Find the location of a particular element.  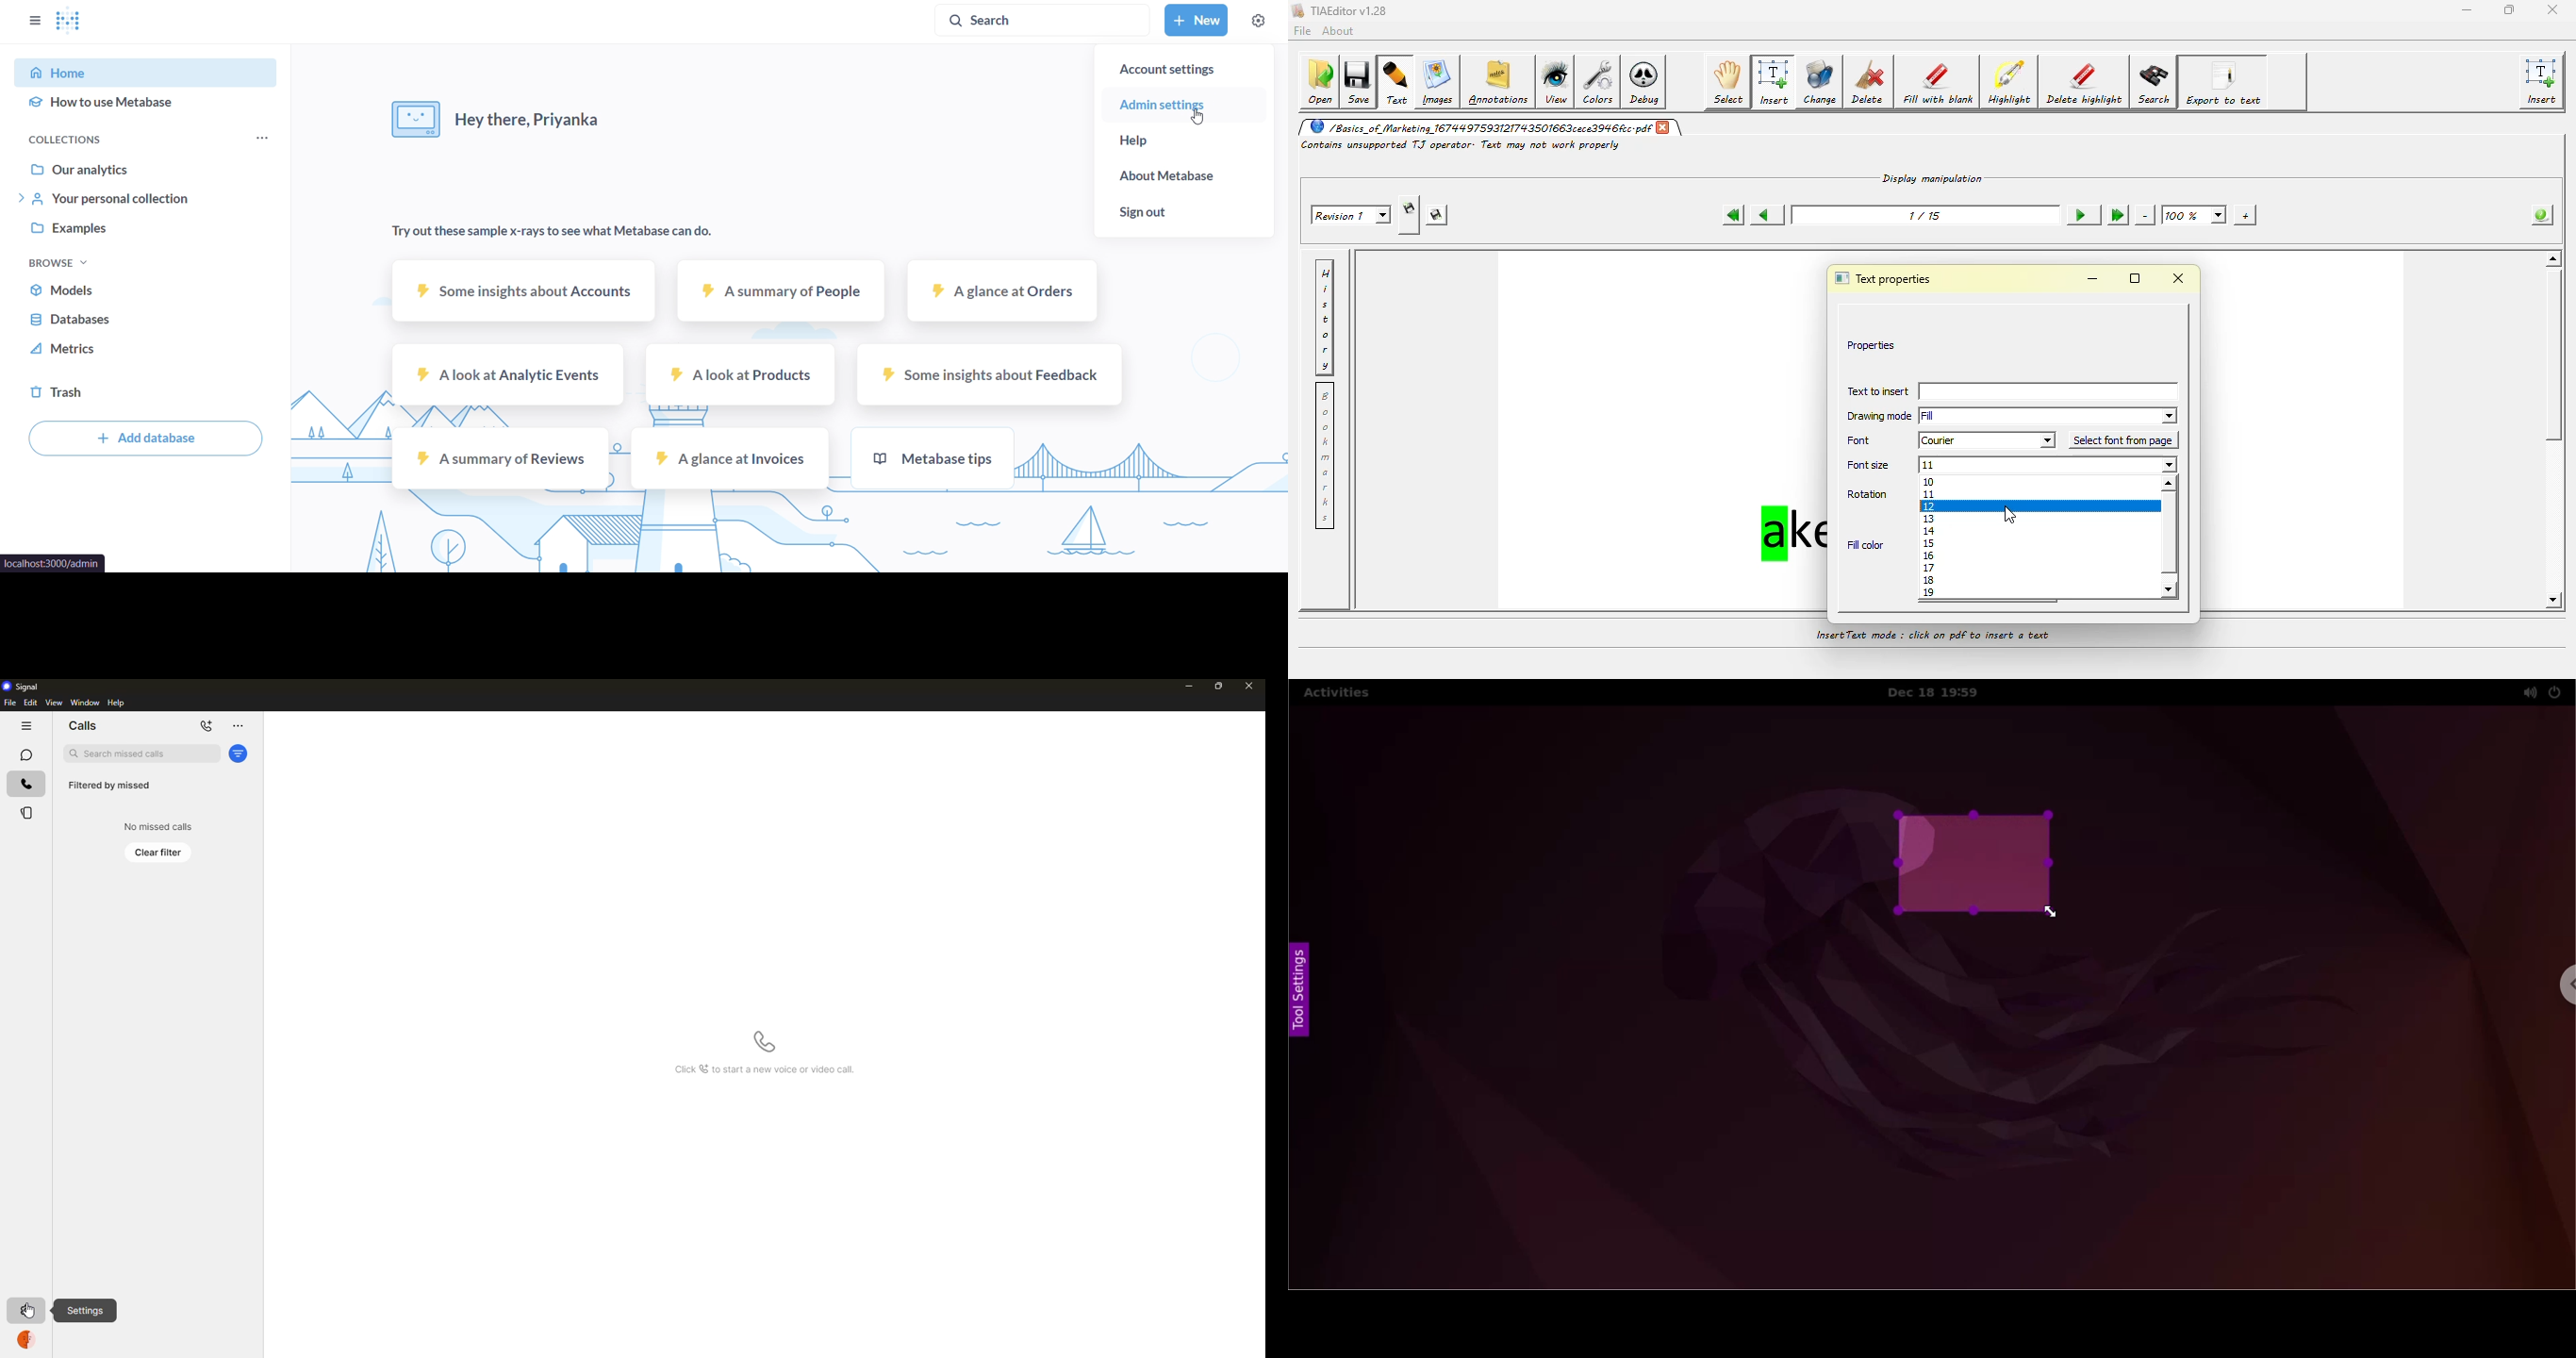

settings is located at coordinates (85, 1311).